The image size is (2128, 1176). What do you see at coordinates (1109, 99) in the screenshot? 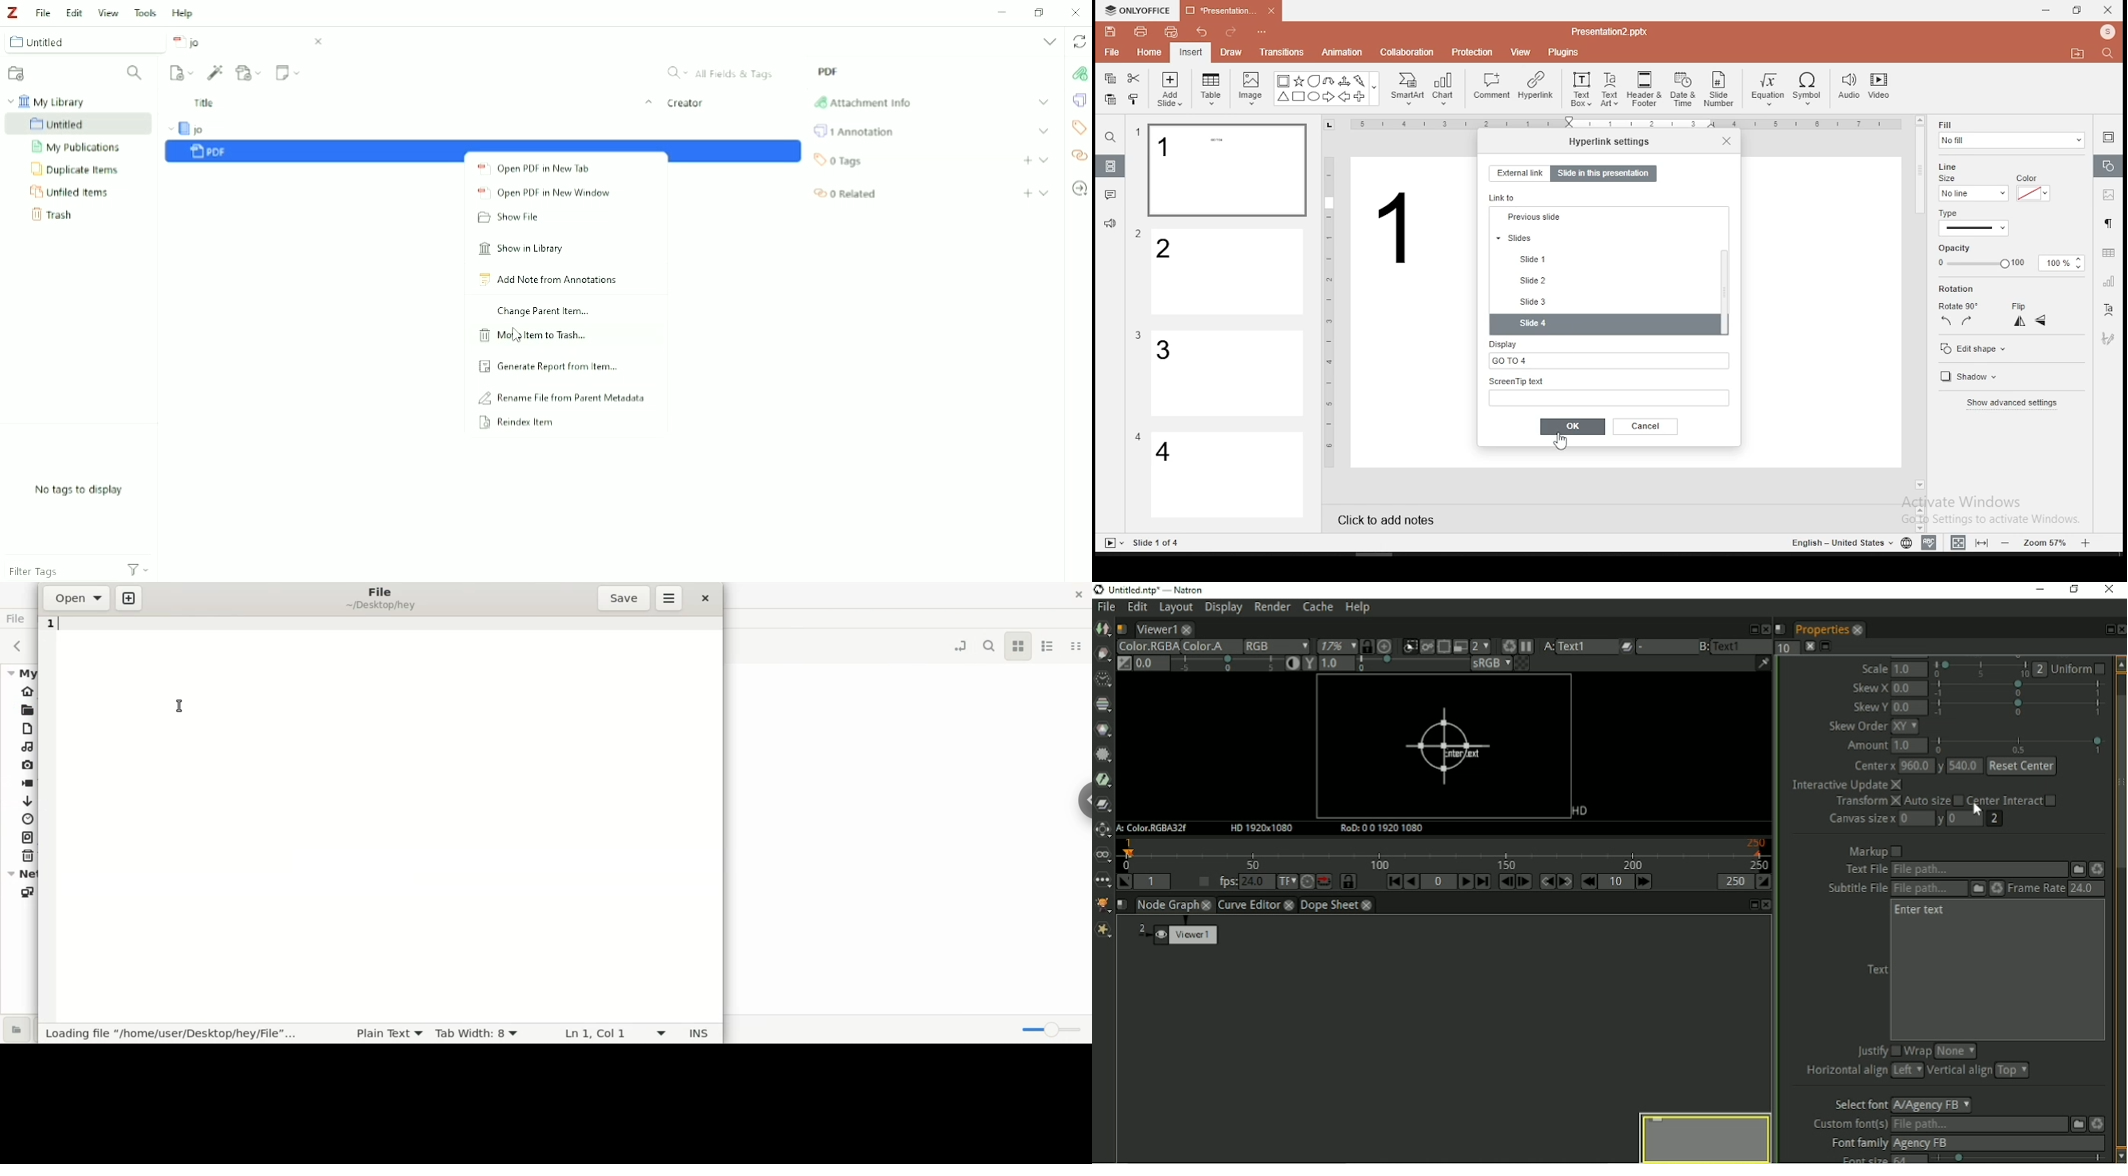
I see `paste` at bounding box center [1109, 99].